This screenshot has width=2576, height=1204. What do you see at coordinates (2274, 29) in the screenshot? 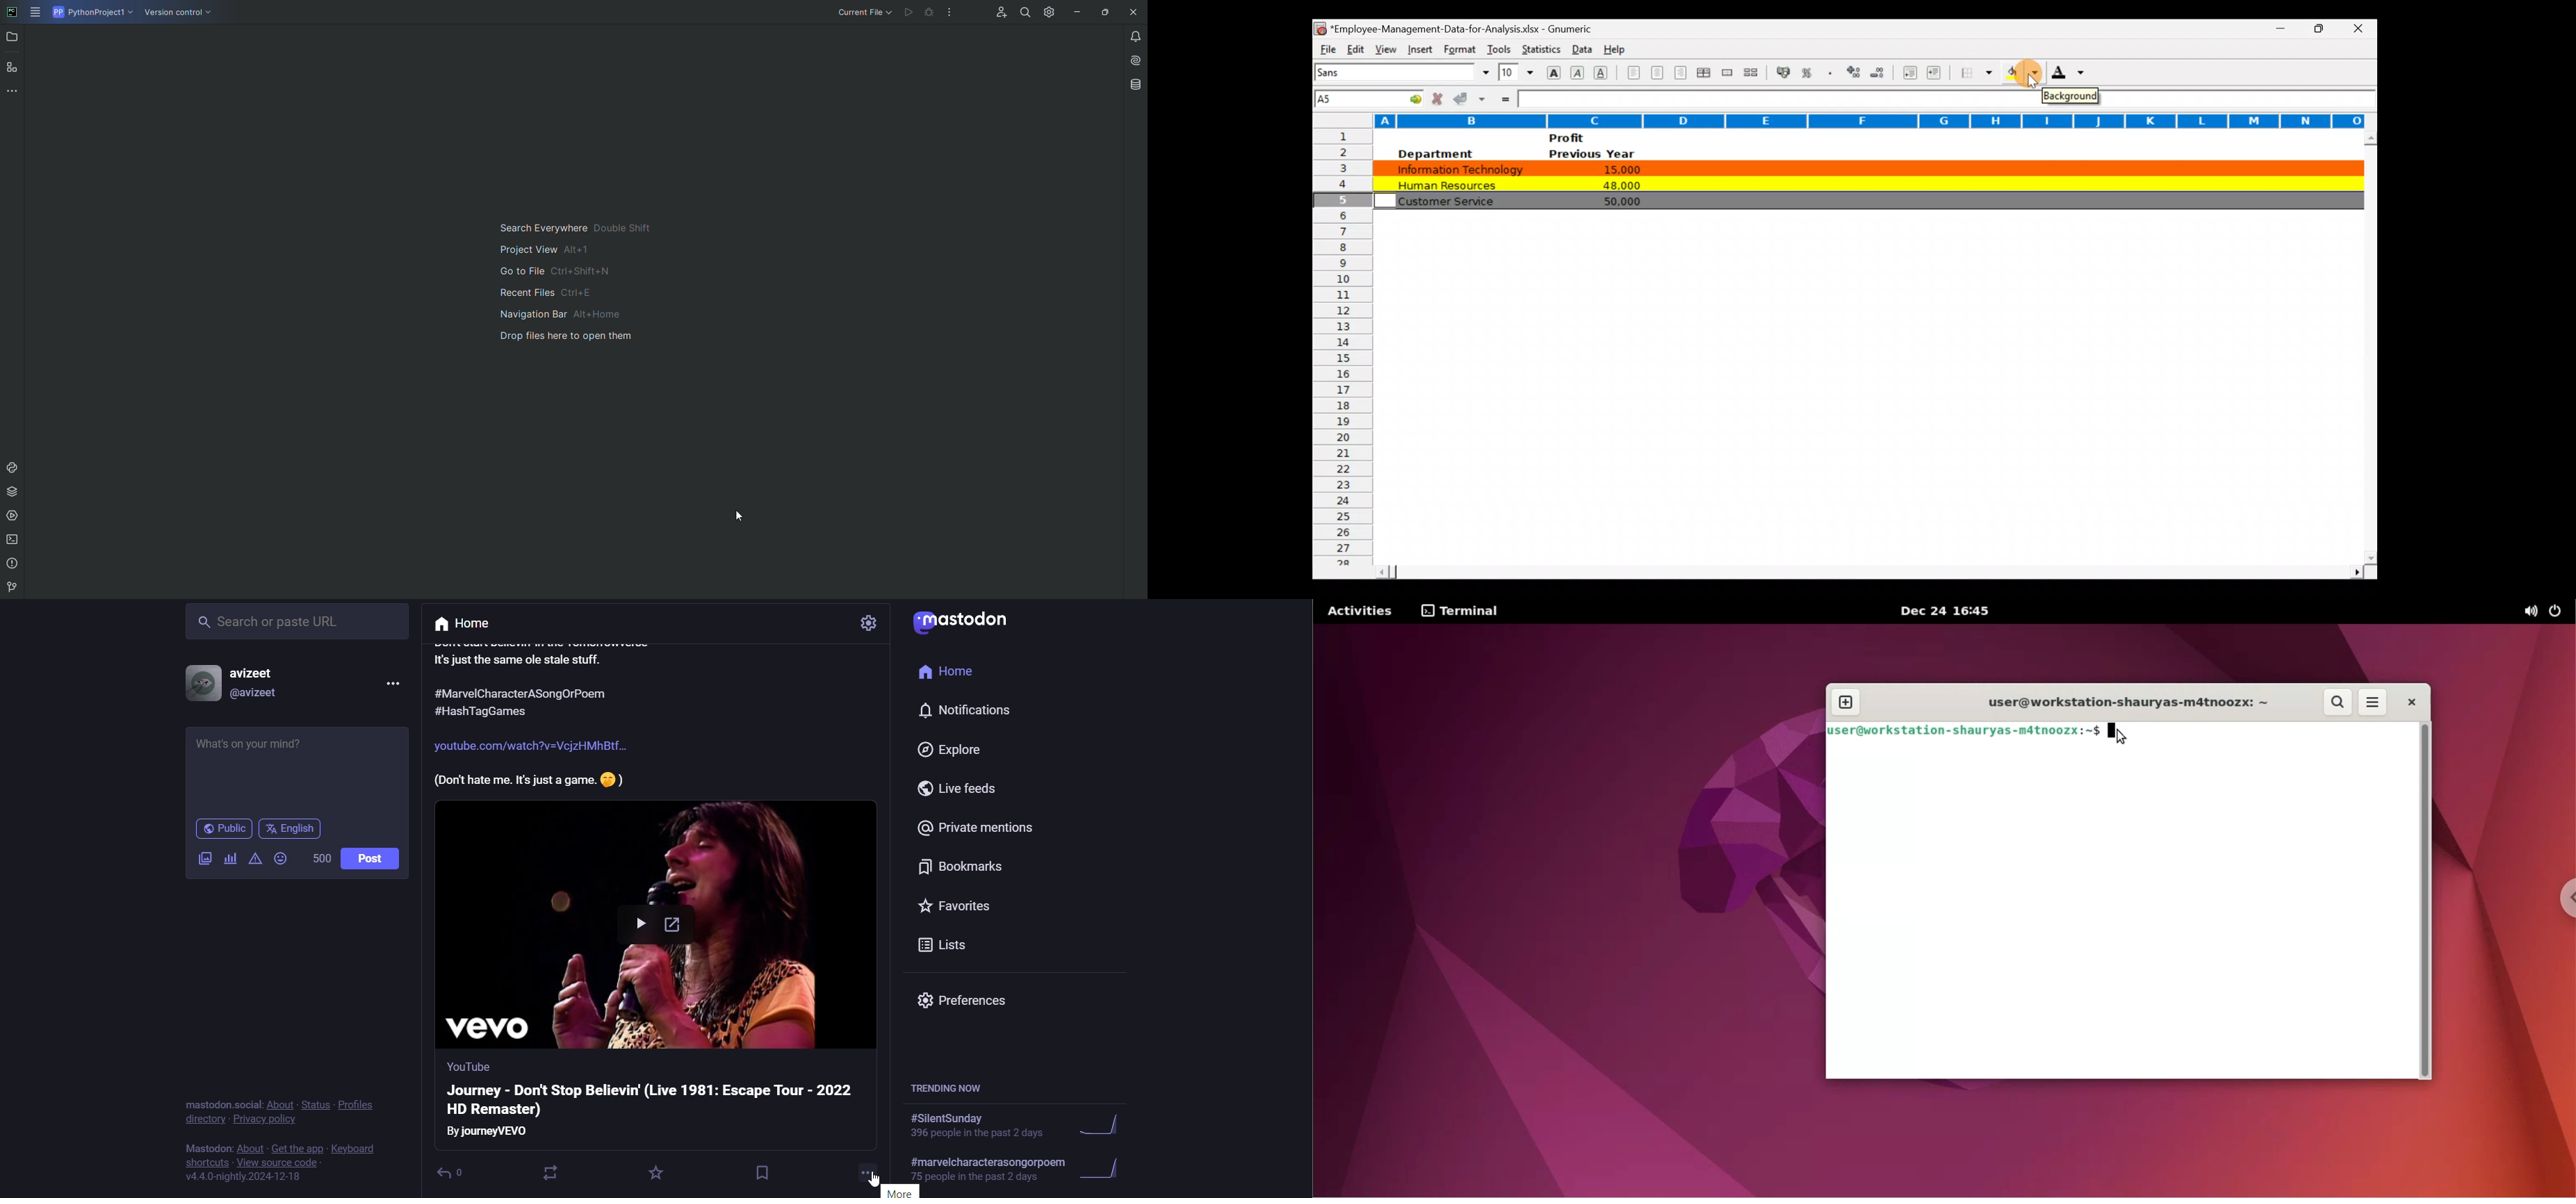
I see `Minimize` at bounding box center [2274, 29].